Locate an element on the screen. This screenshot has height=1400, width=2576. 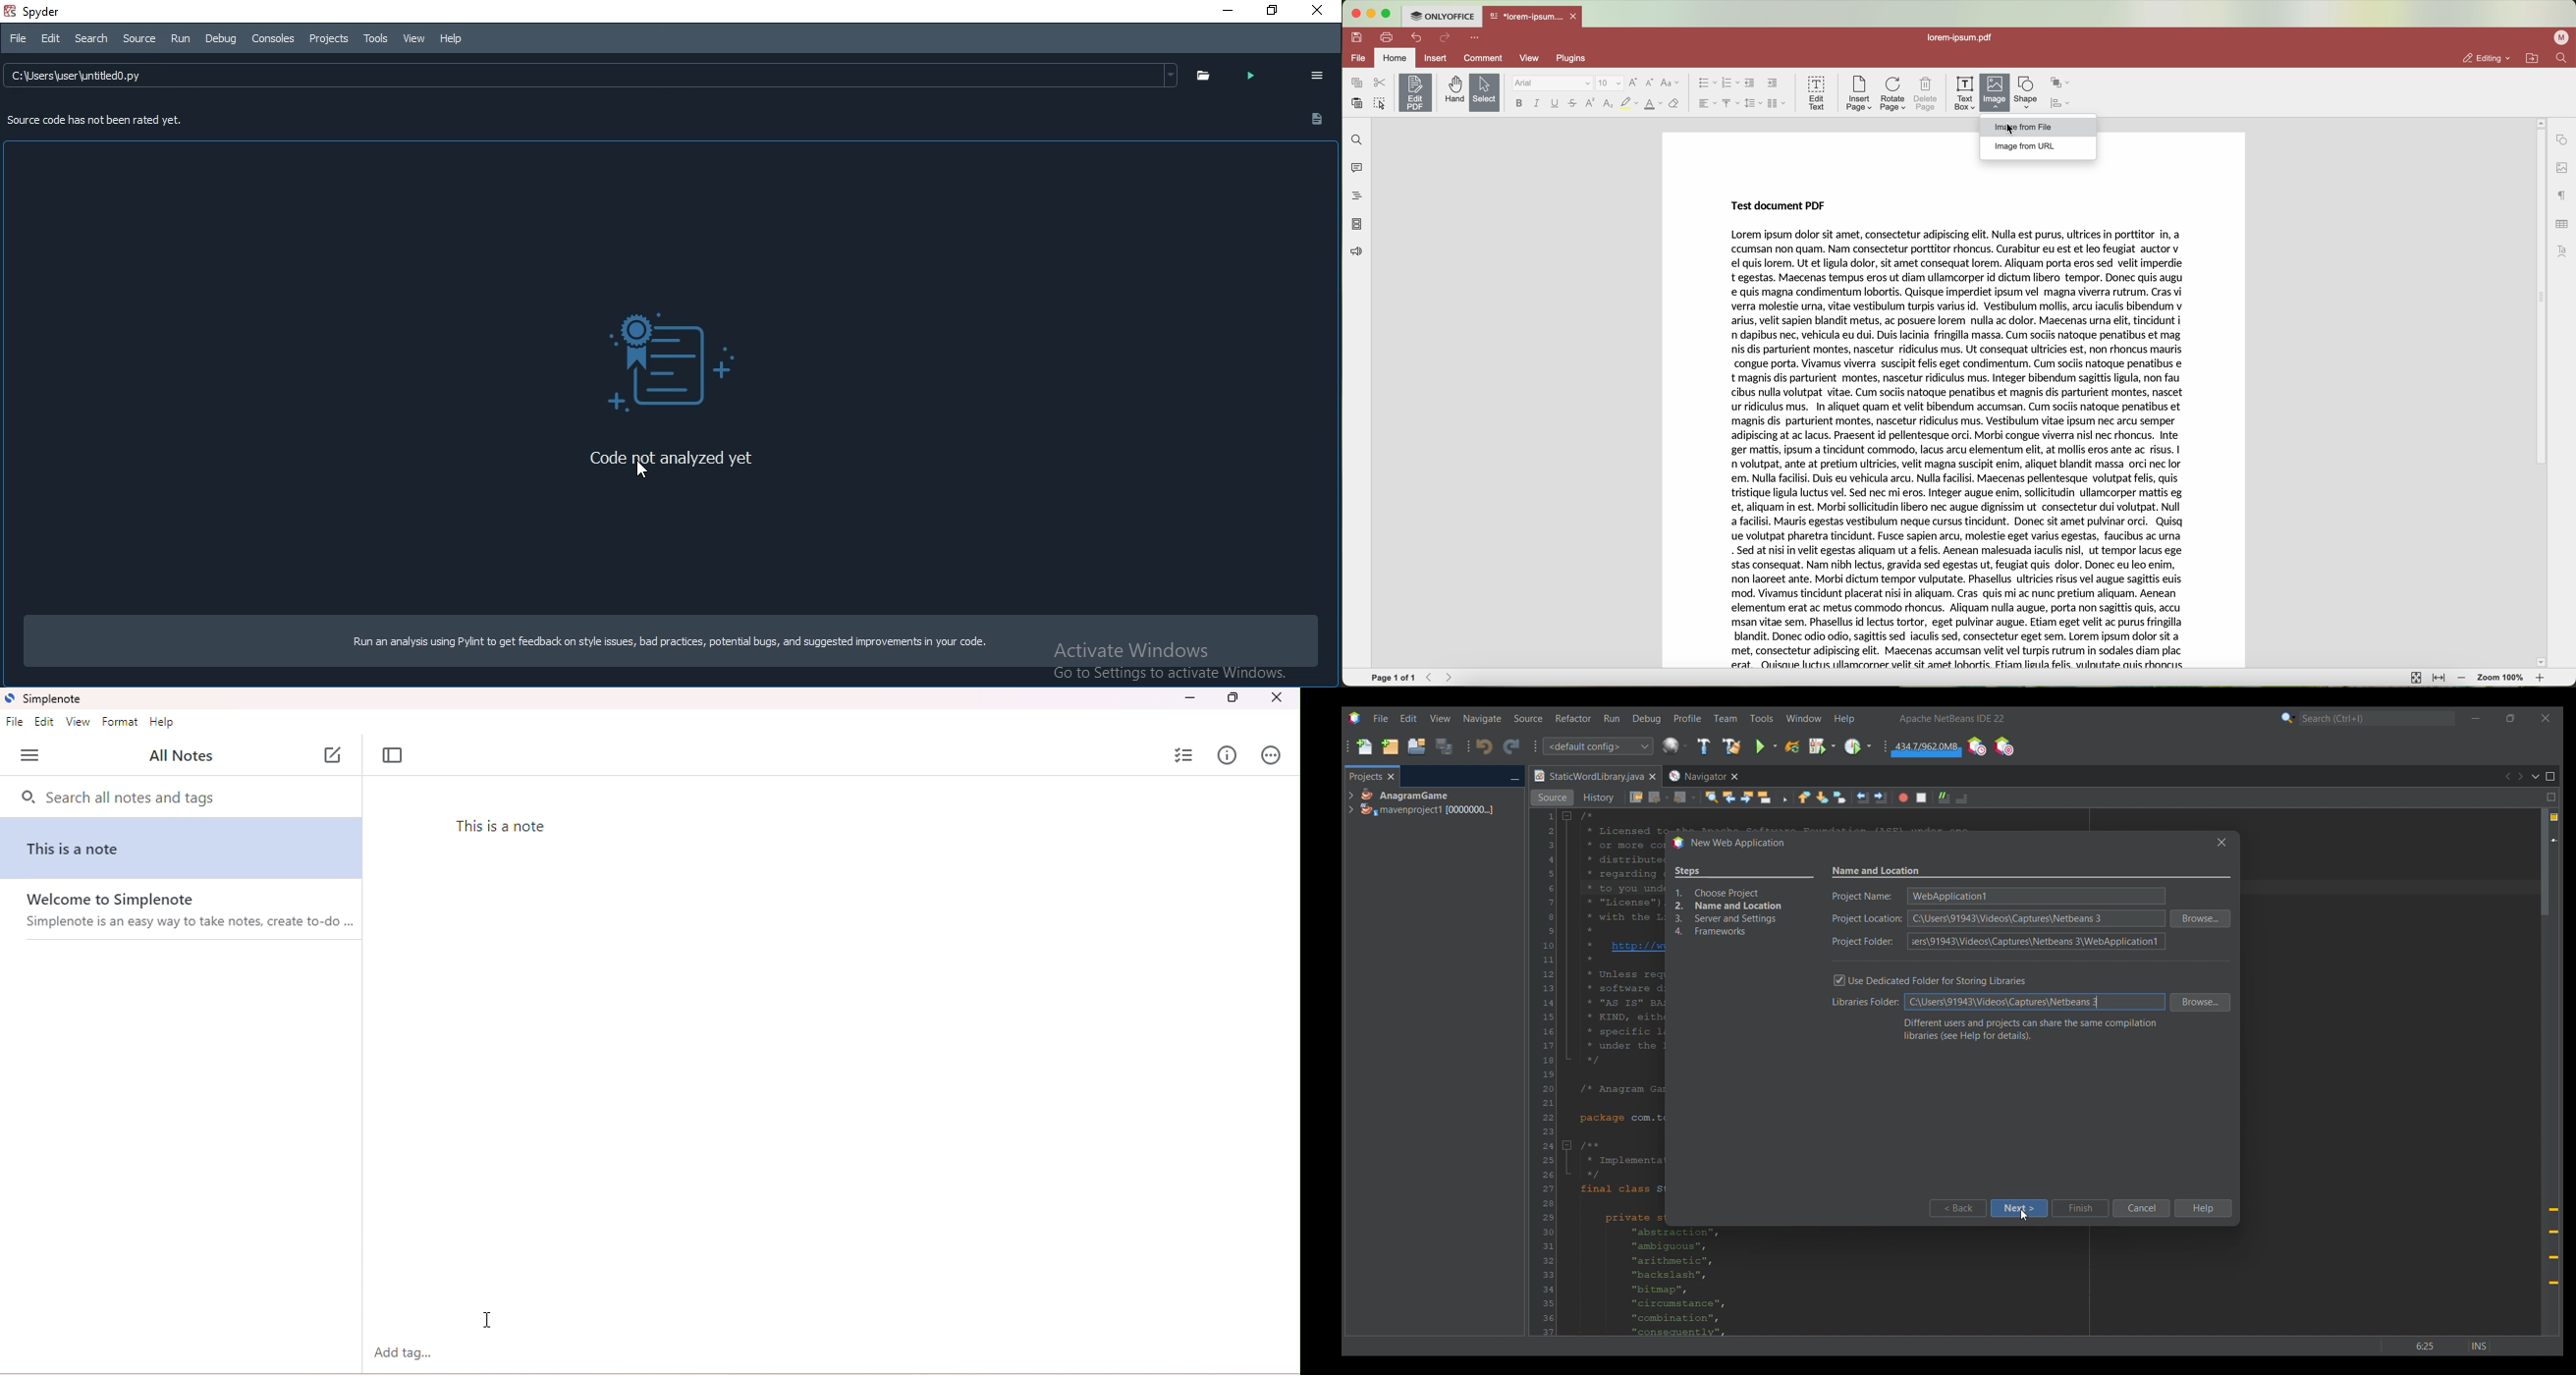
clear style is located at coordinates (1674, 104).